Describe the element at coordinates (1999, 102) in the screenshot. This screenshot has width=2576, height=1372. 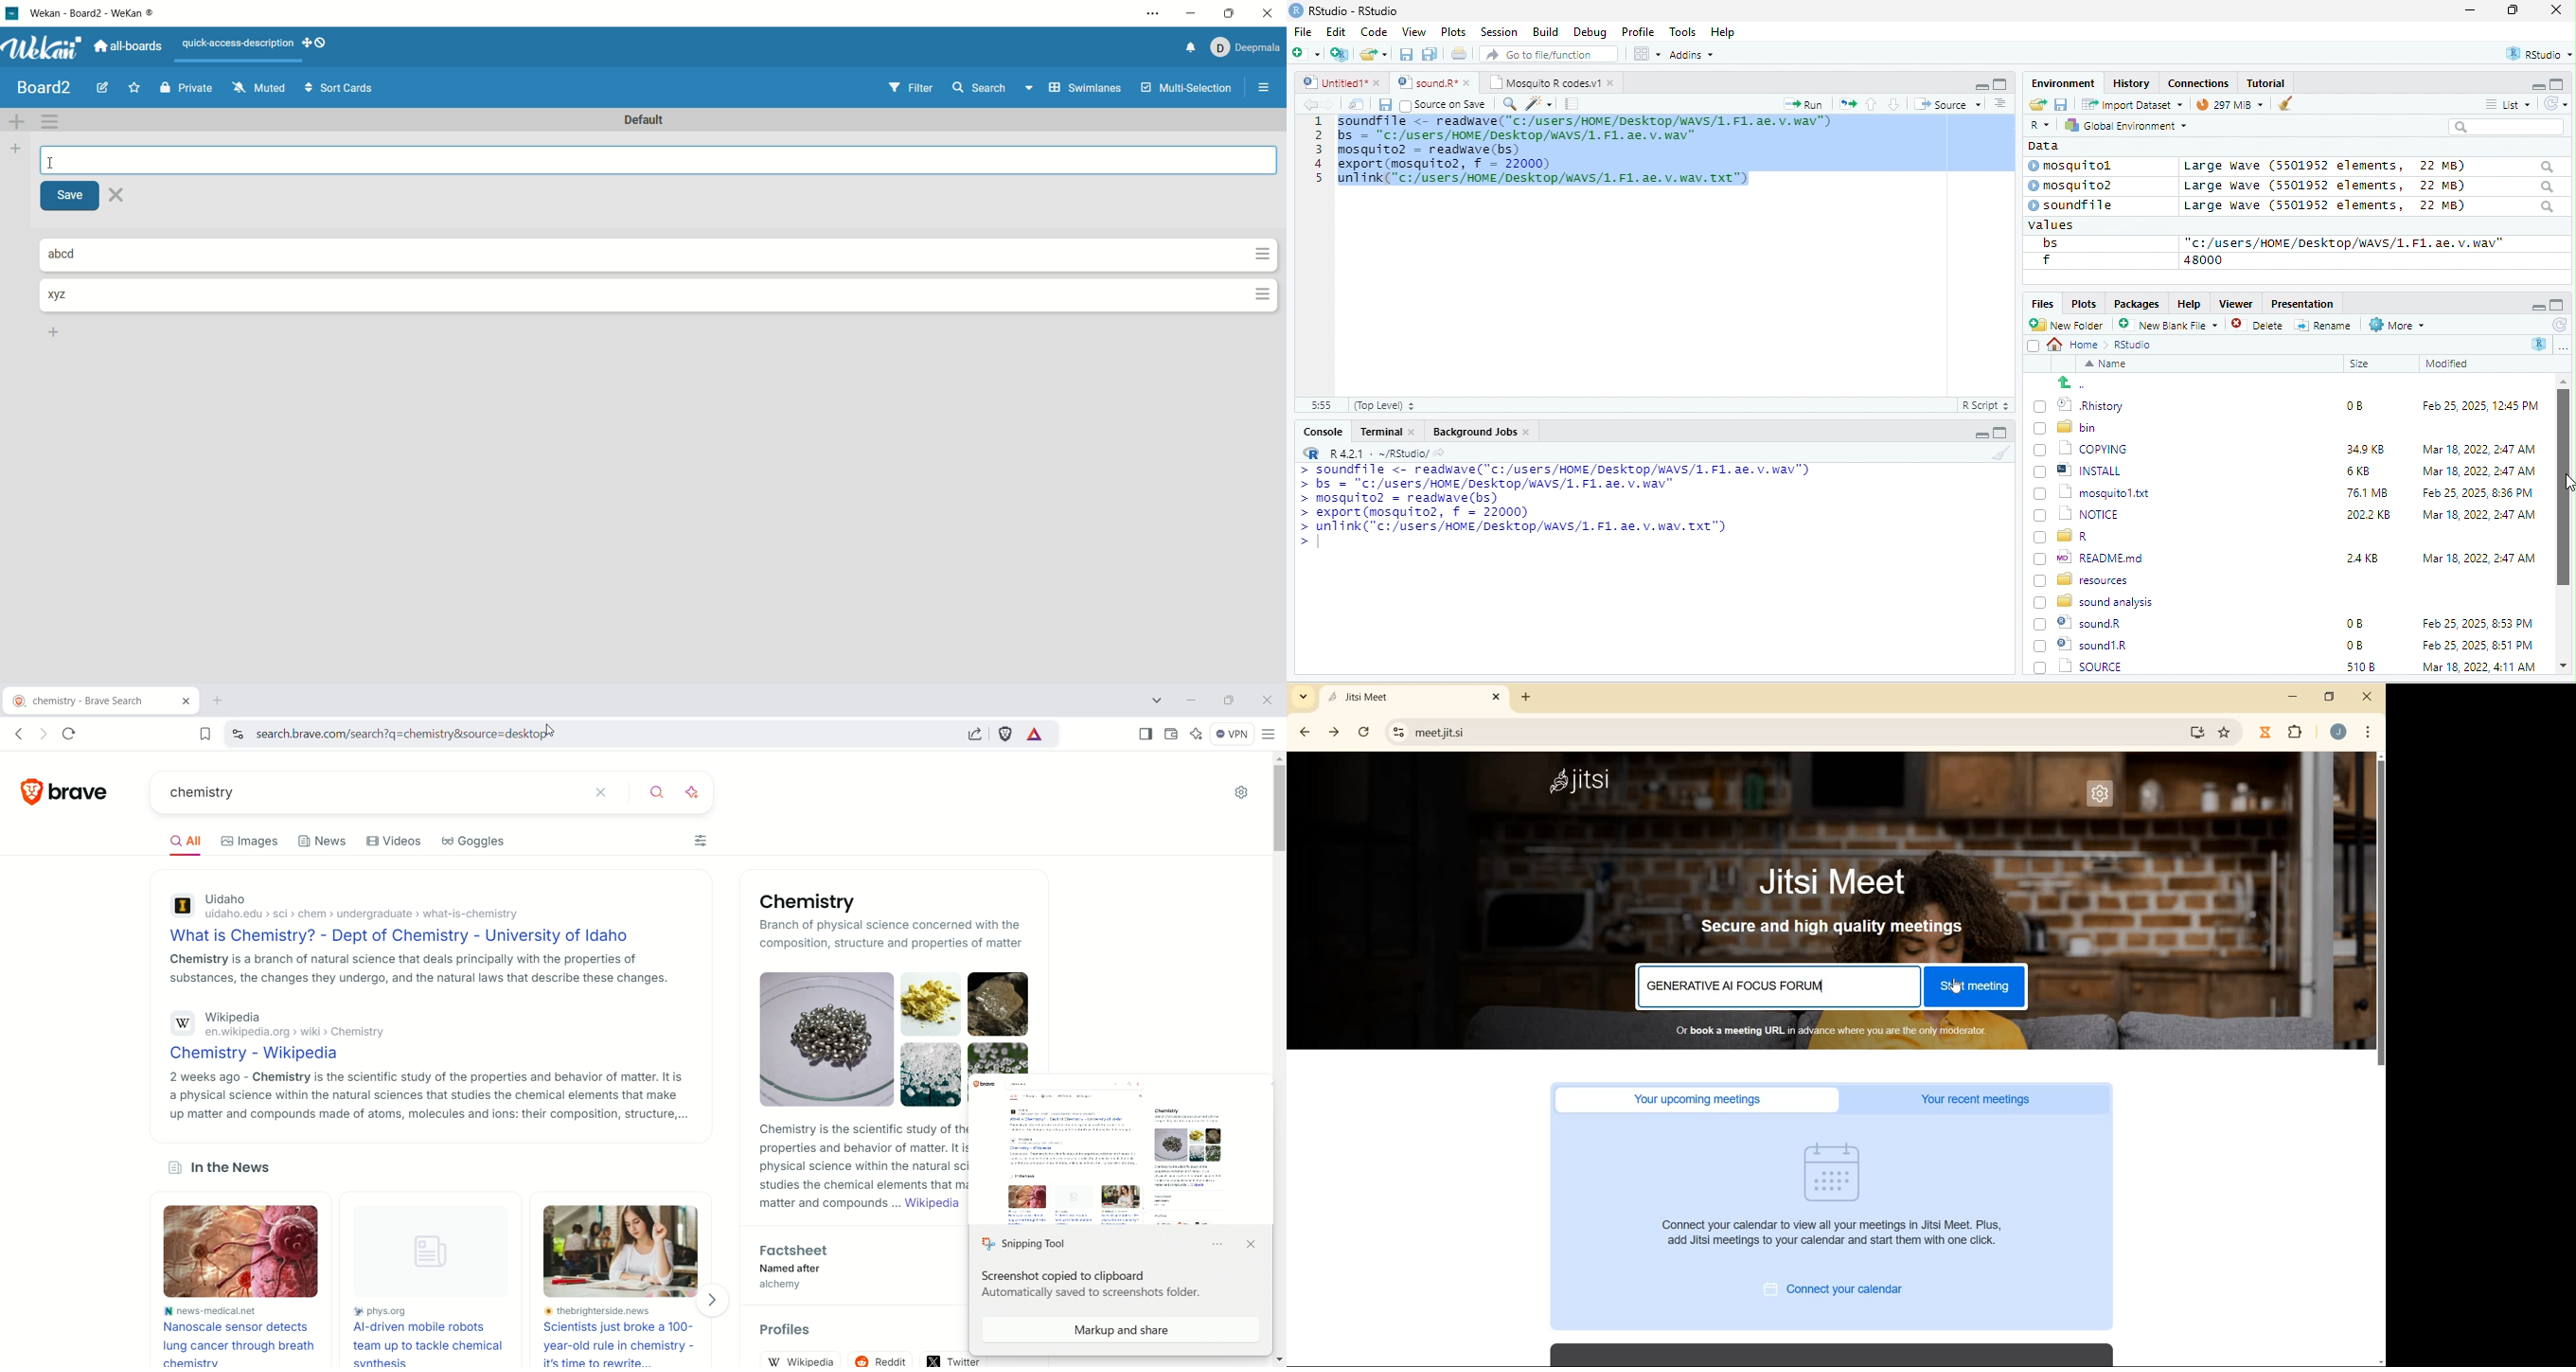
I see `sort` at that location.